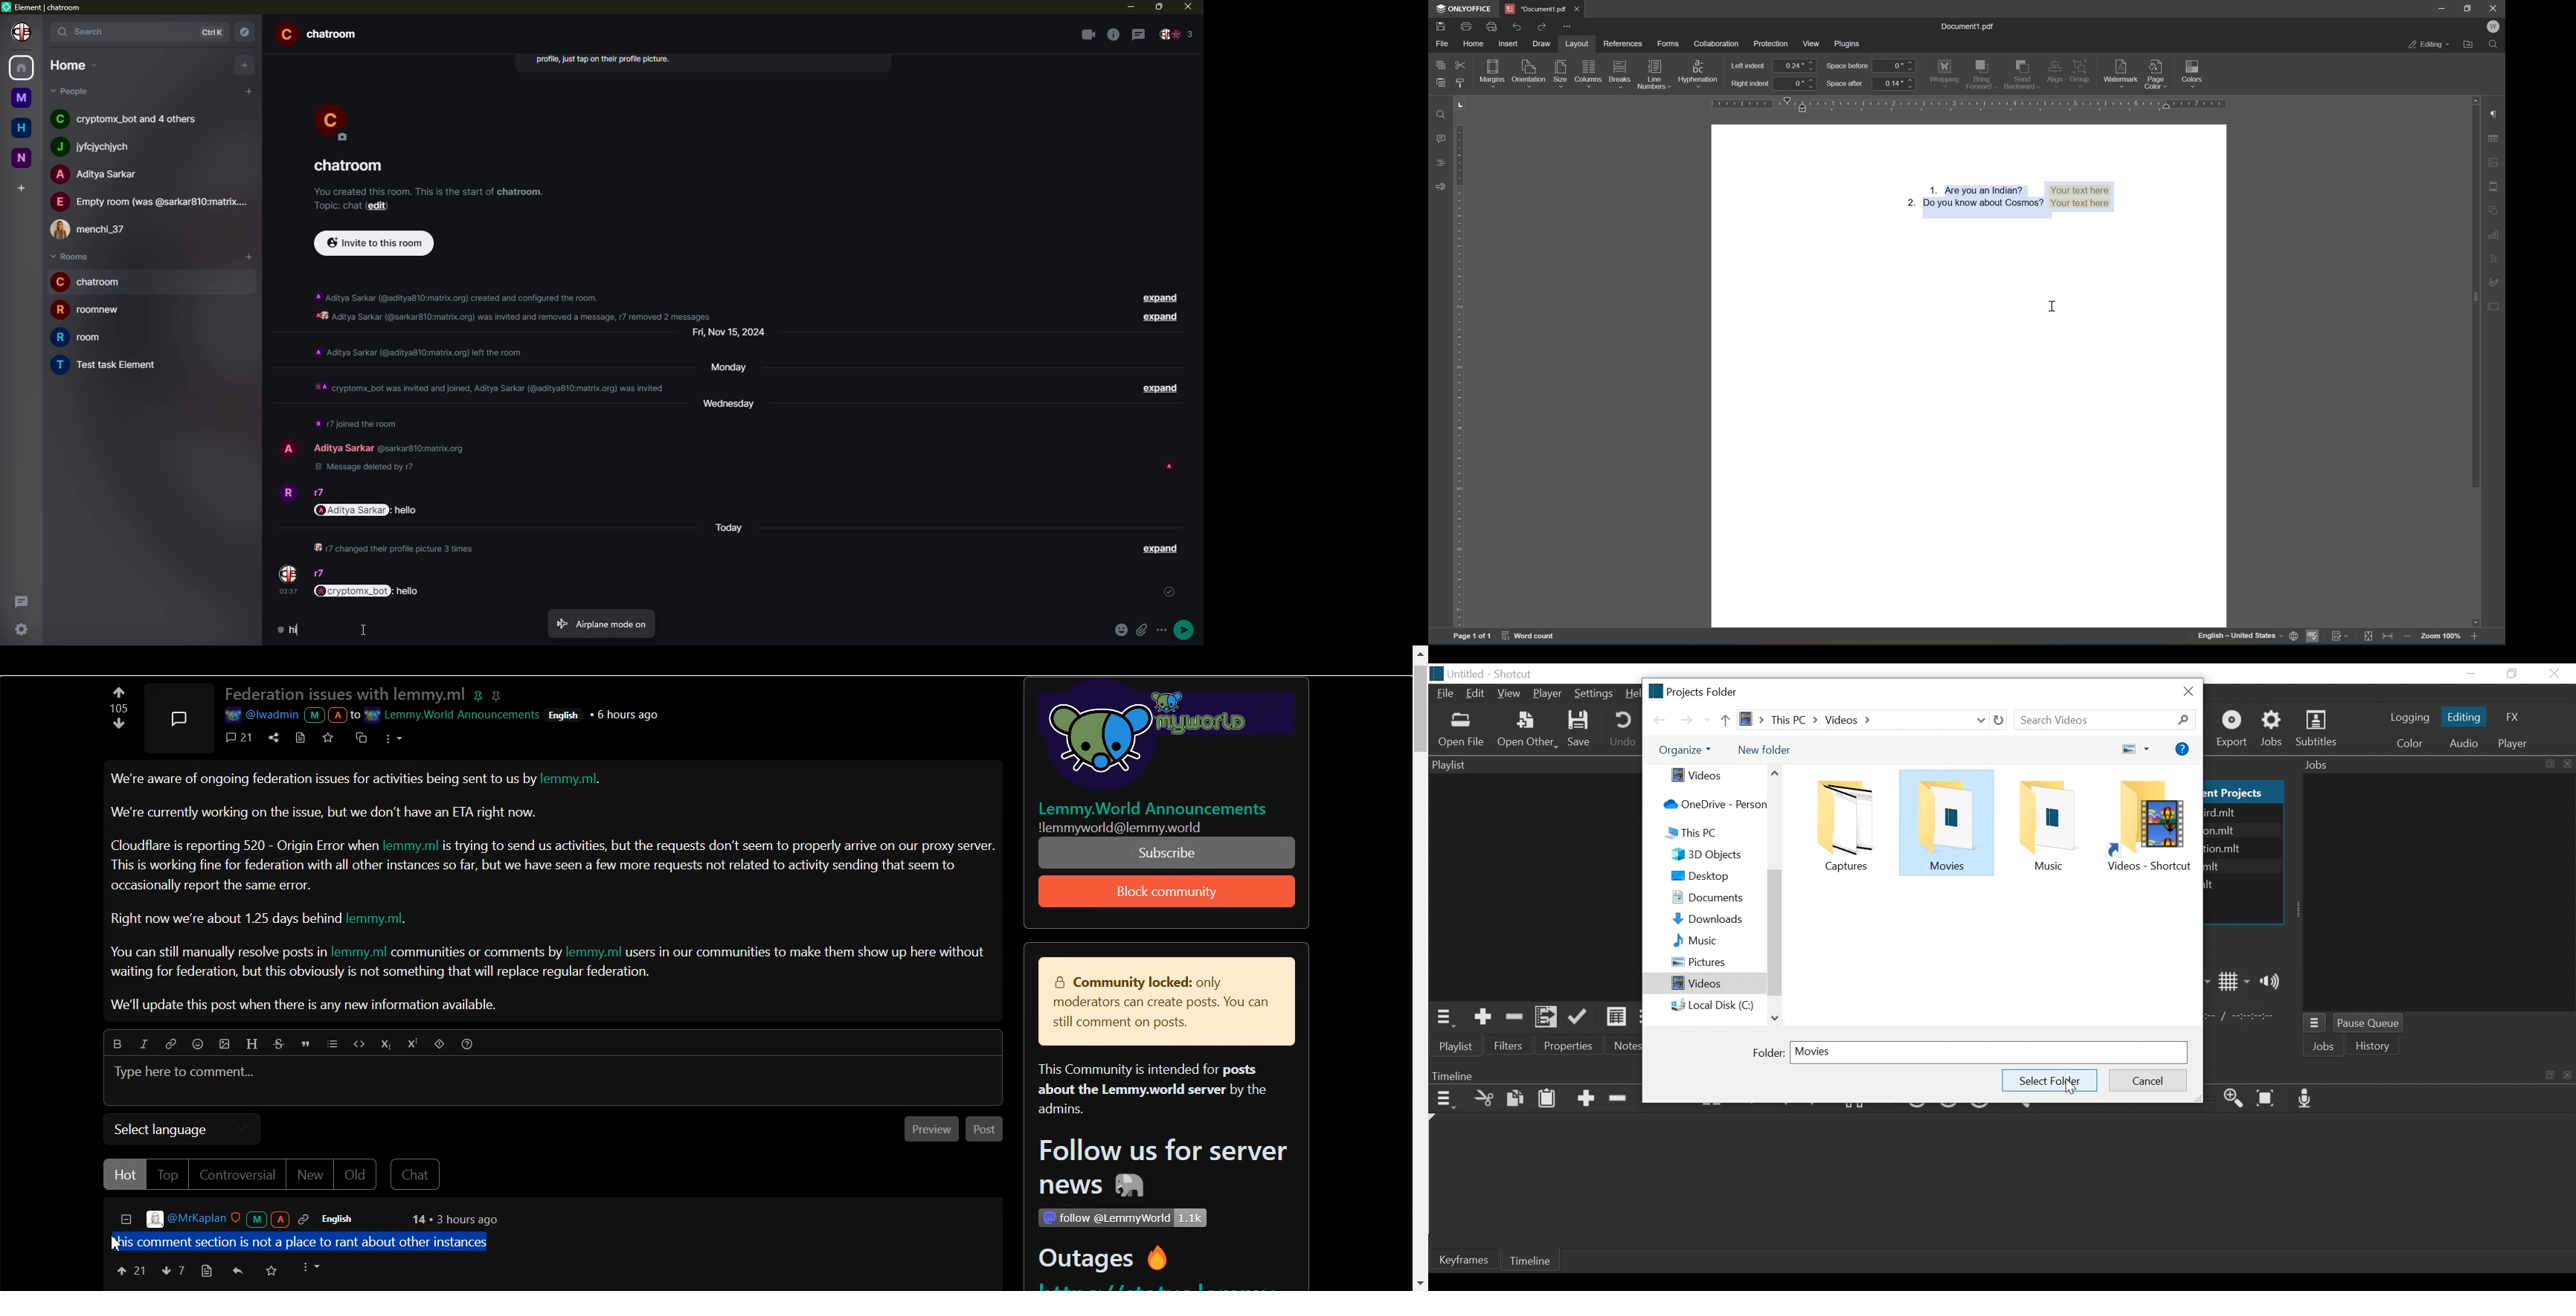 This screenshot has width=2576, height=1316. Describe the element at coordinates (215, 31) in the screenshot. I see `ctrlK` at that location.